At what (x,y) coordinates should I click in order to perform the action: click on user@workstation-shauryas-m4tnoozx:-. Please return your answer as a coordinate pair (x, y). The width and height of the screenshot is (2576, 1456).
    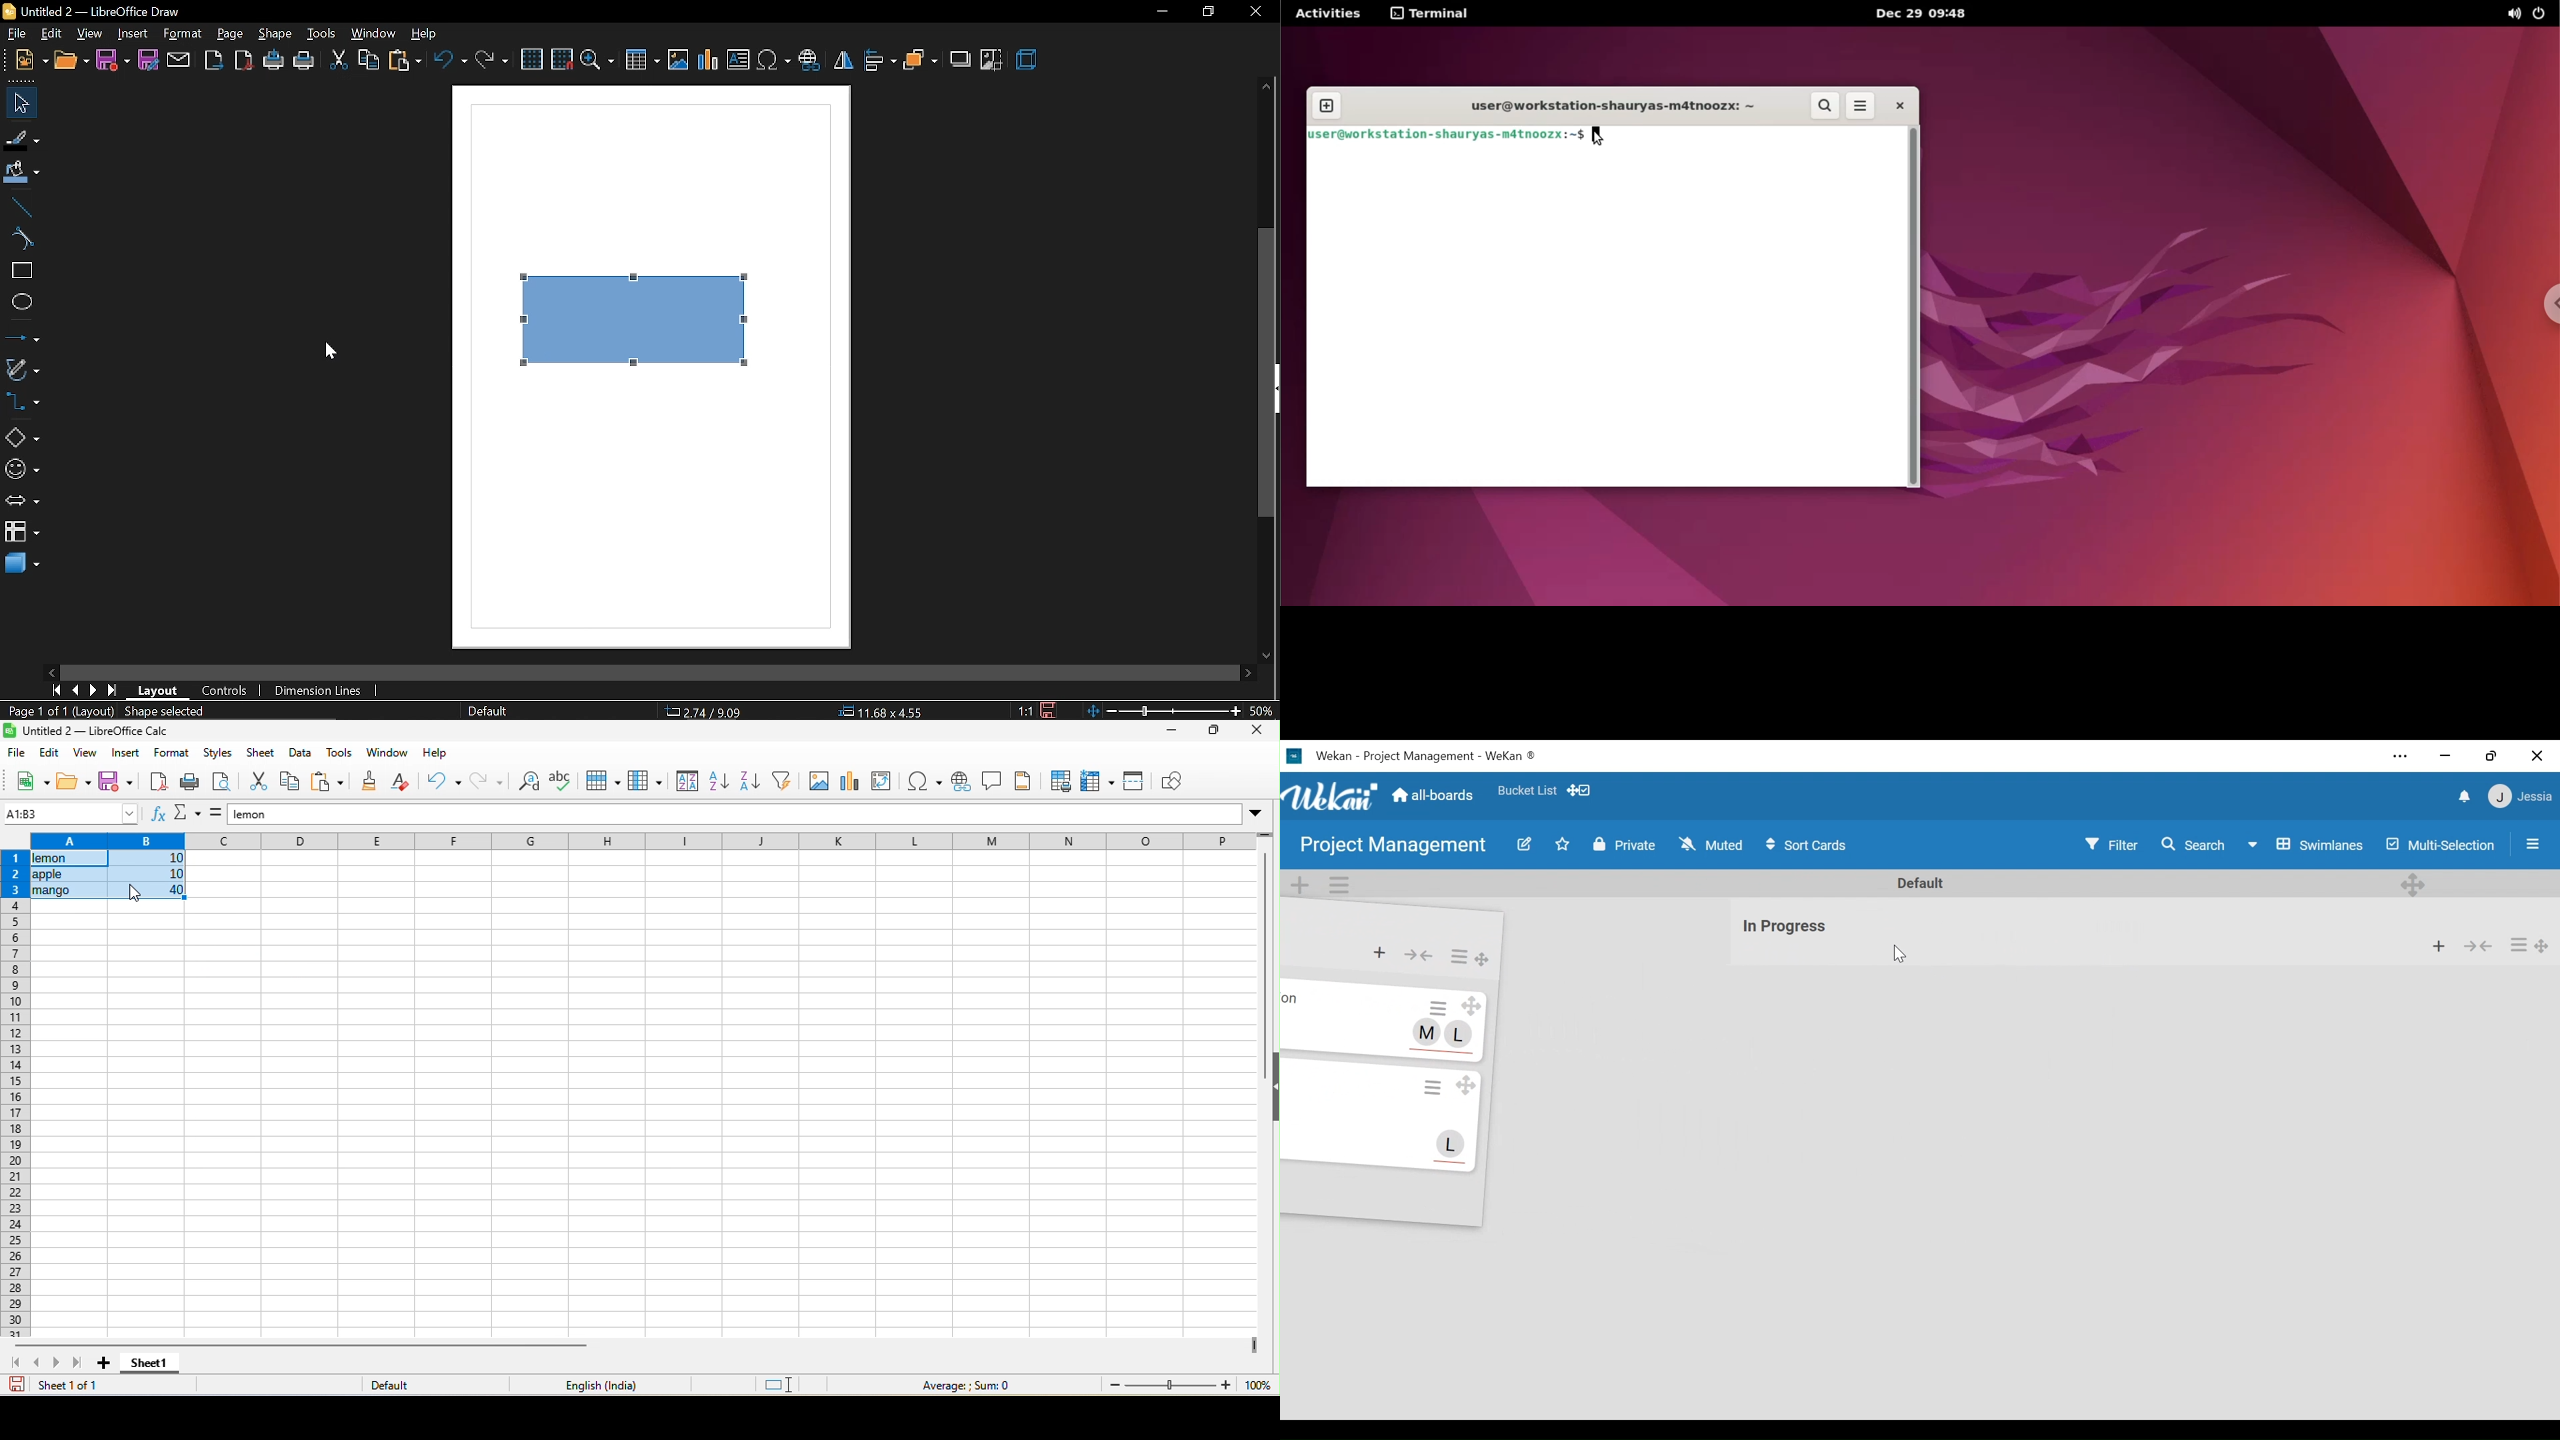
    Looking at the image, I should click on (1611, 106).